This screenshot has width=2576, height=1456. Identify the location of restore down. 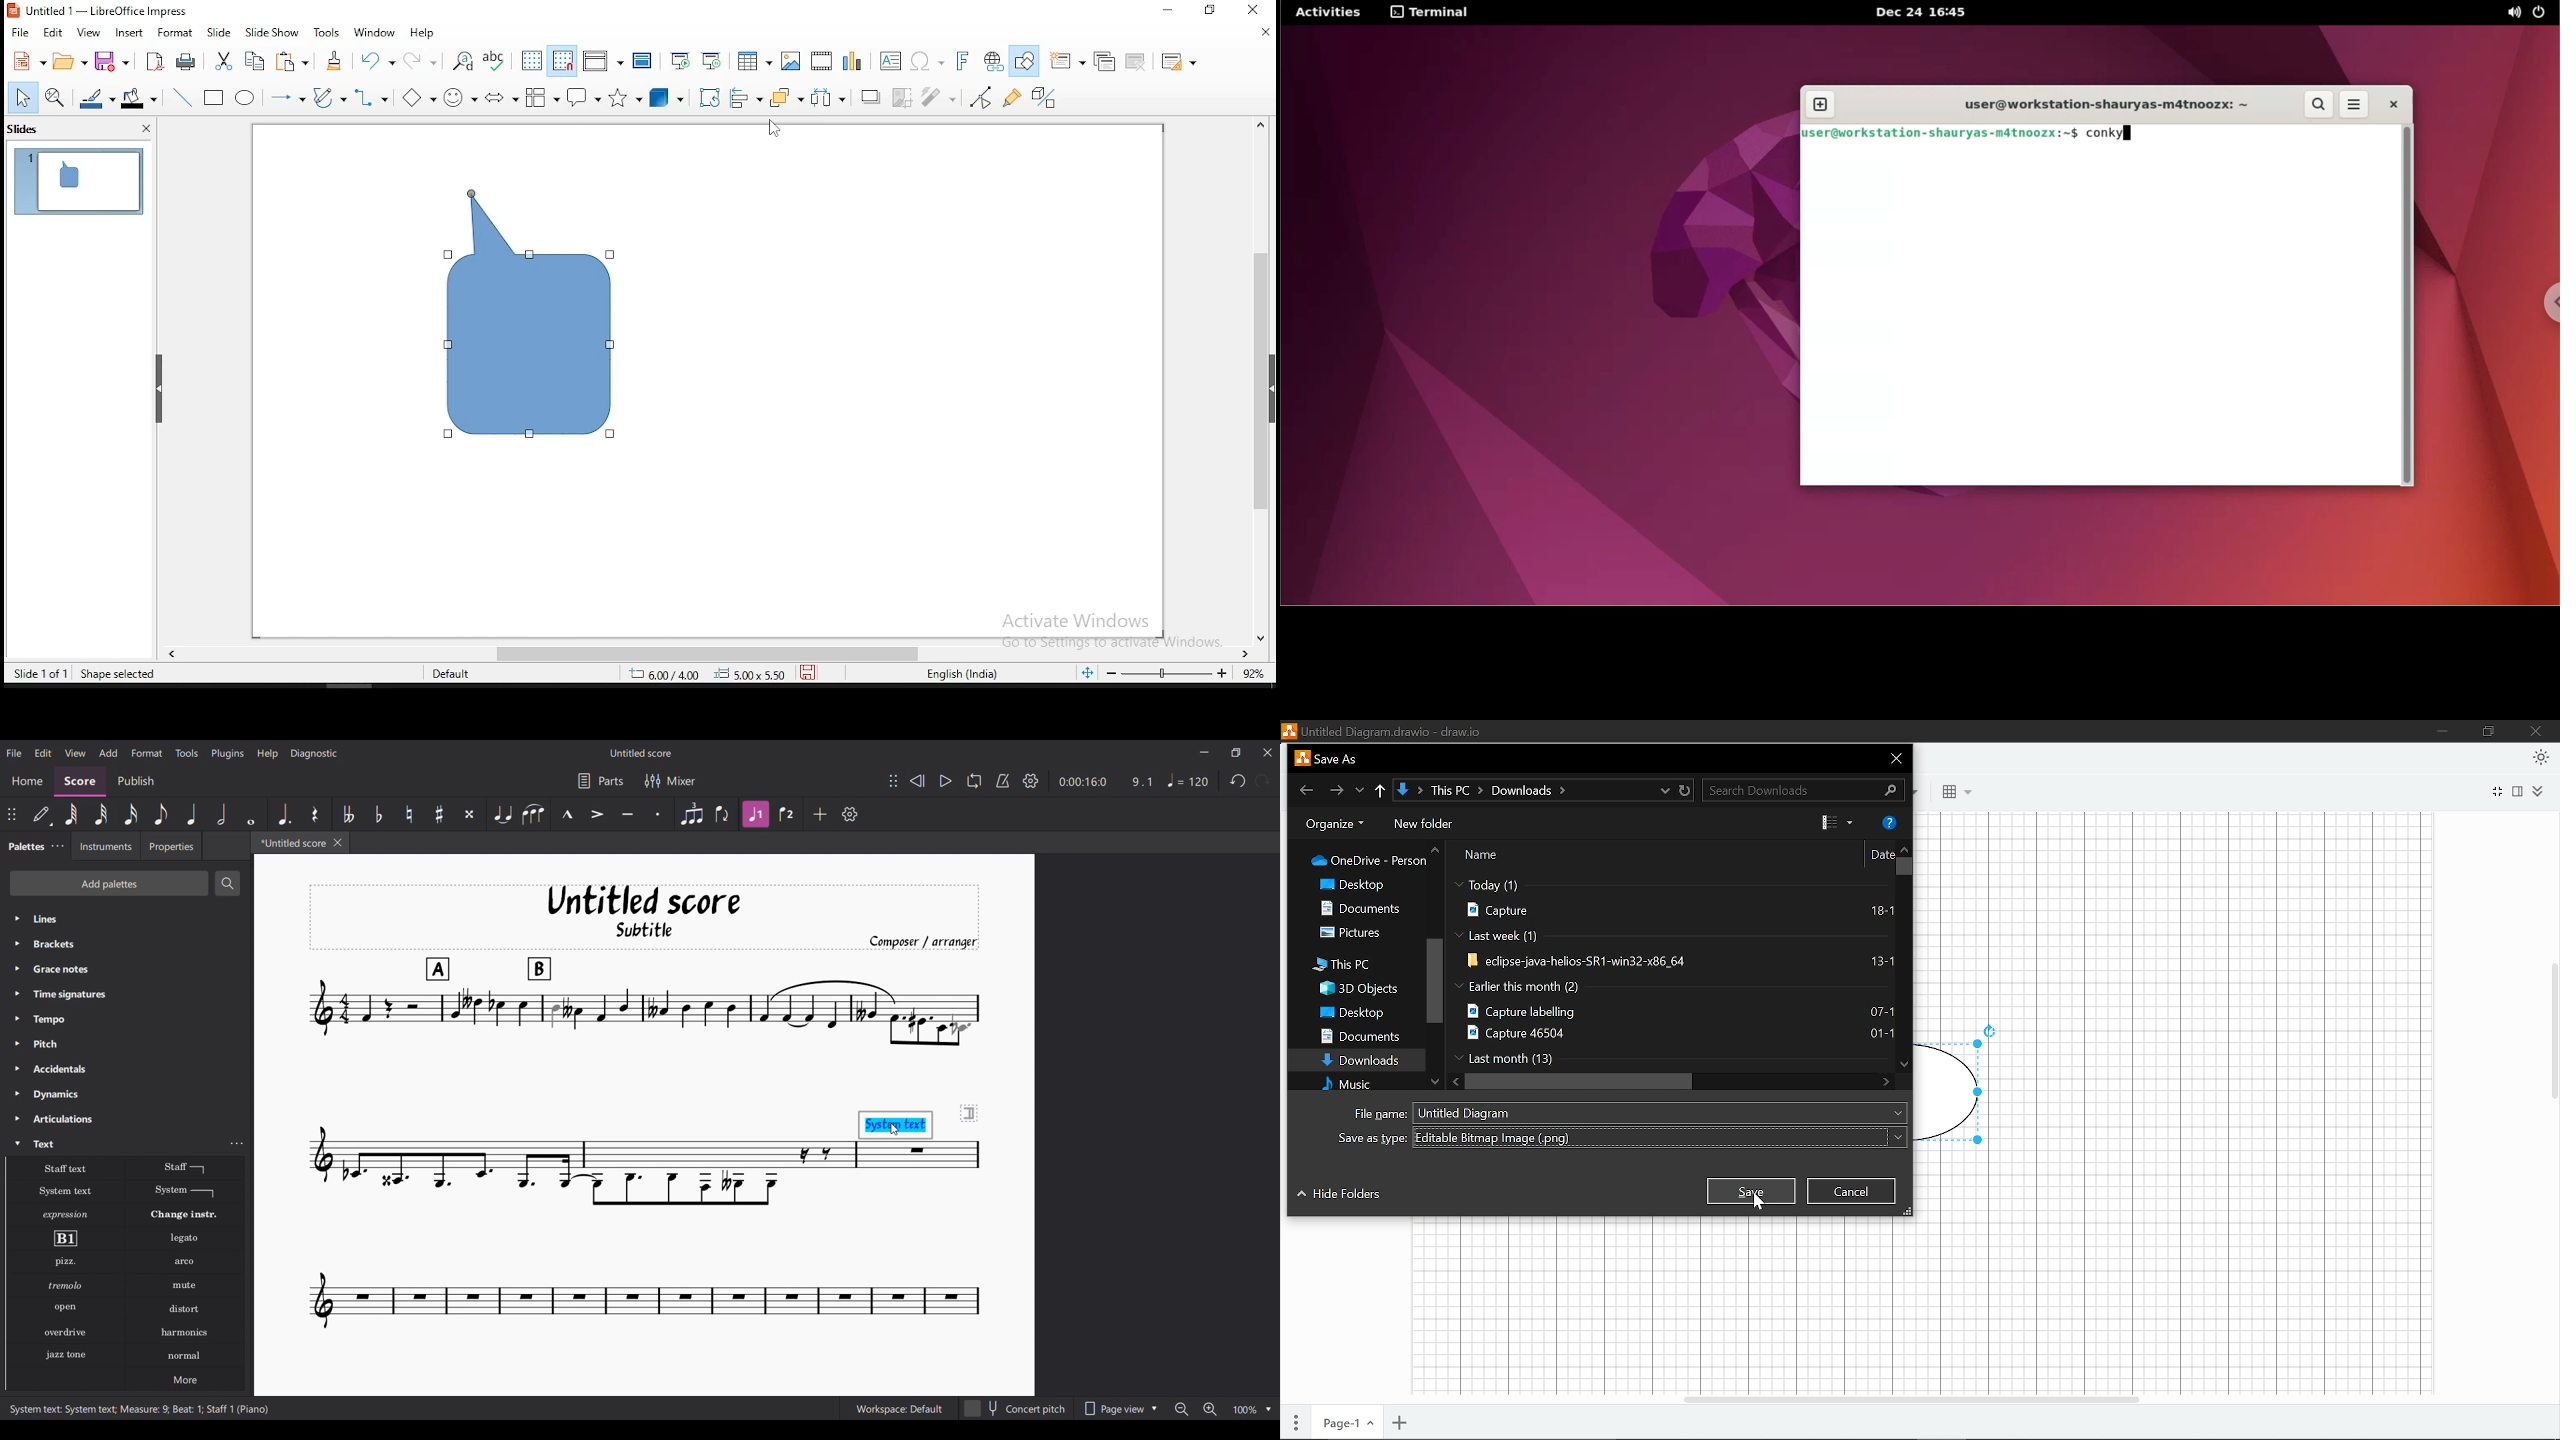
(2490, 732).